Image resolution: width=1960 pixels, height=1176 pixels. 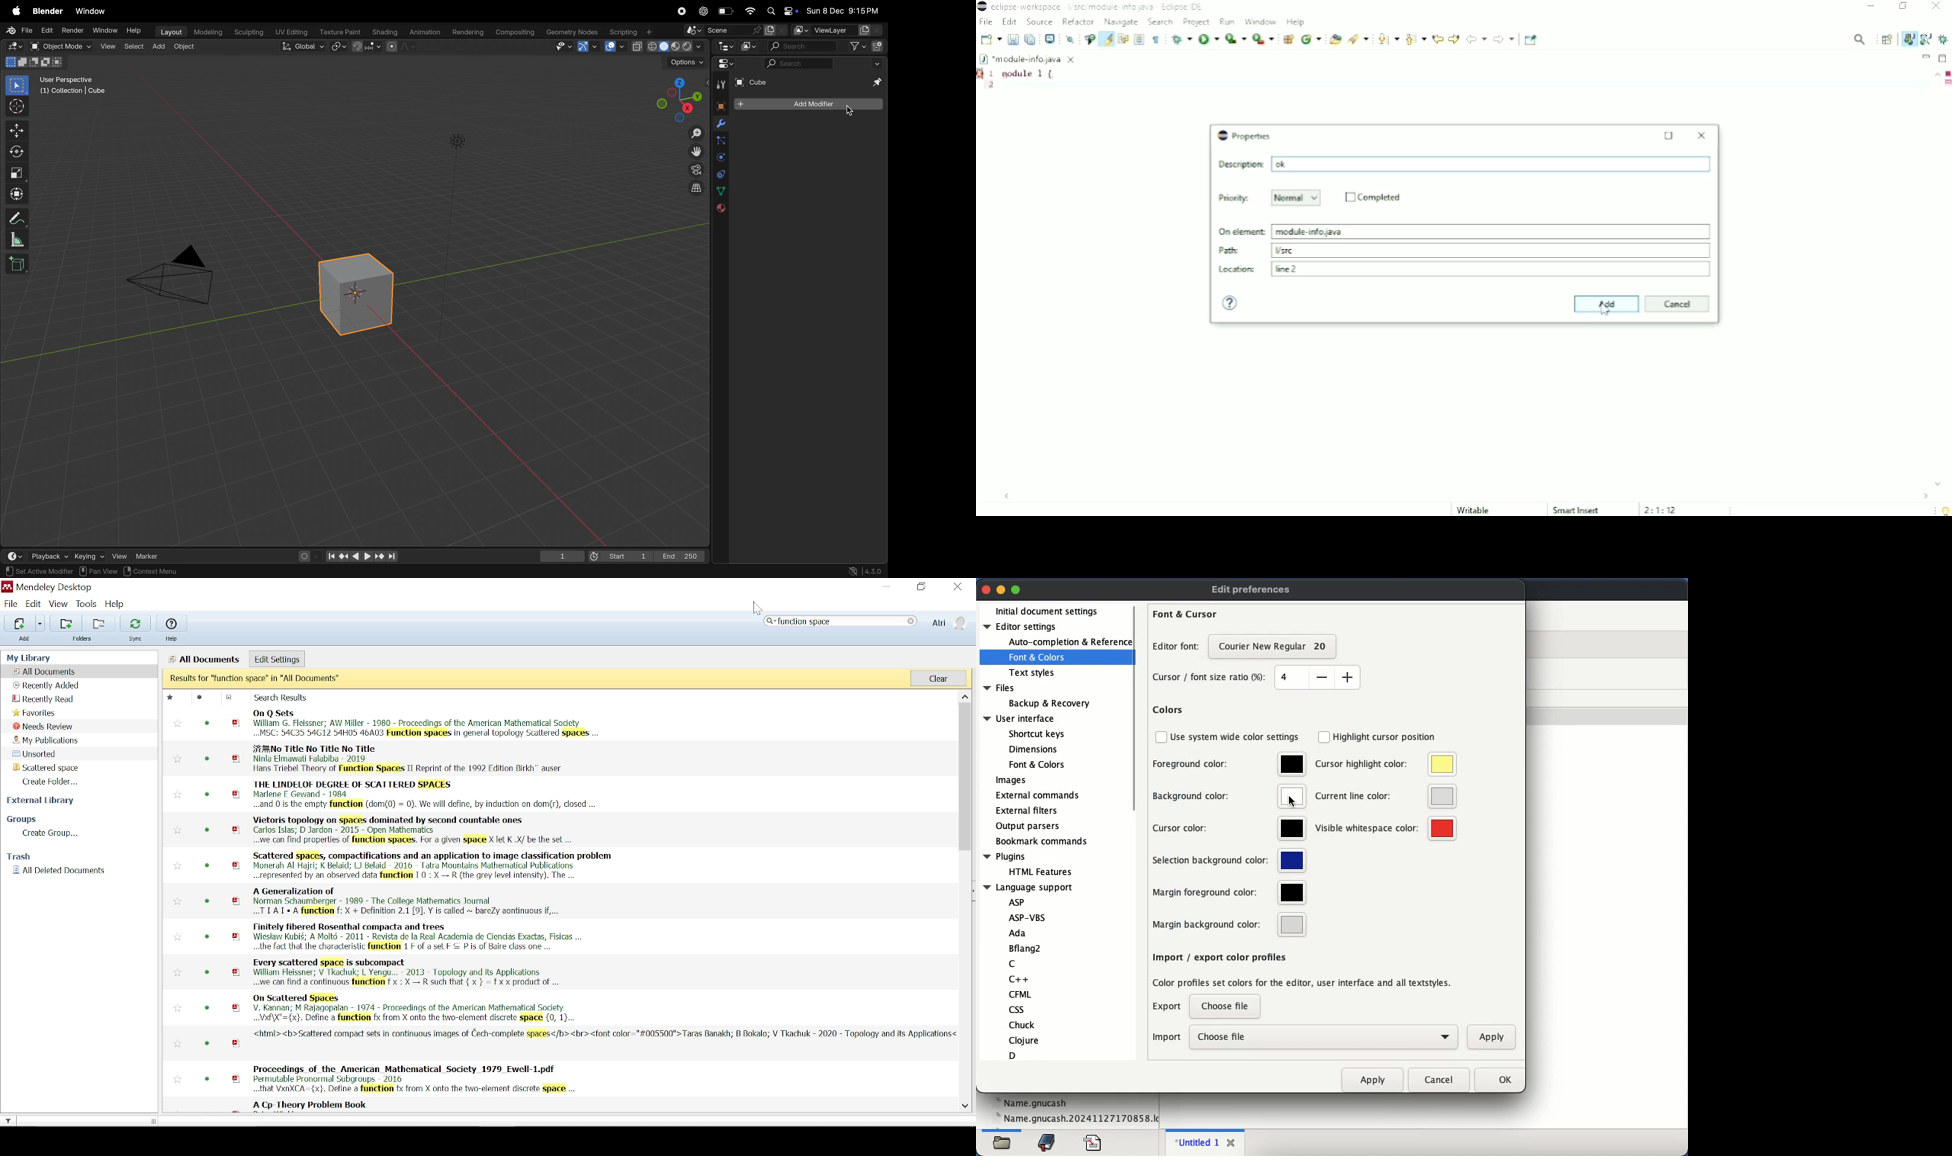 What do you see at coordinates (920, 587) in the screenshot?
I see `Restore down` at bounding box center [920, 587].